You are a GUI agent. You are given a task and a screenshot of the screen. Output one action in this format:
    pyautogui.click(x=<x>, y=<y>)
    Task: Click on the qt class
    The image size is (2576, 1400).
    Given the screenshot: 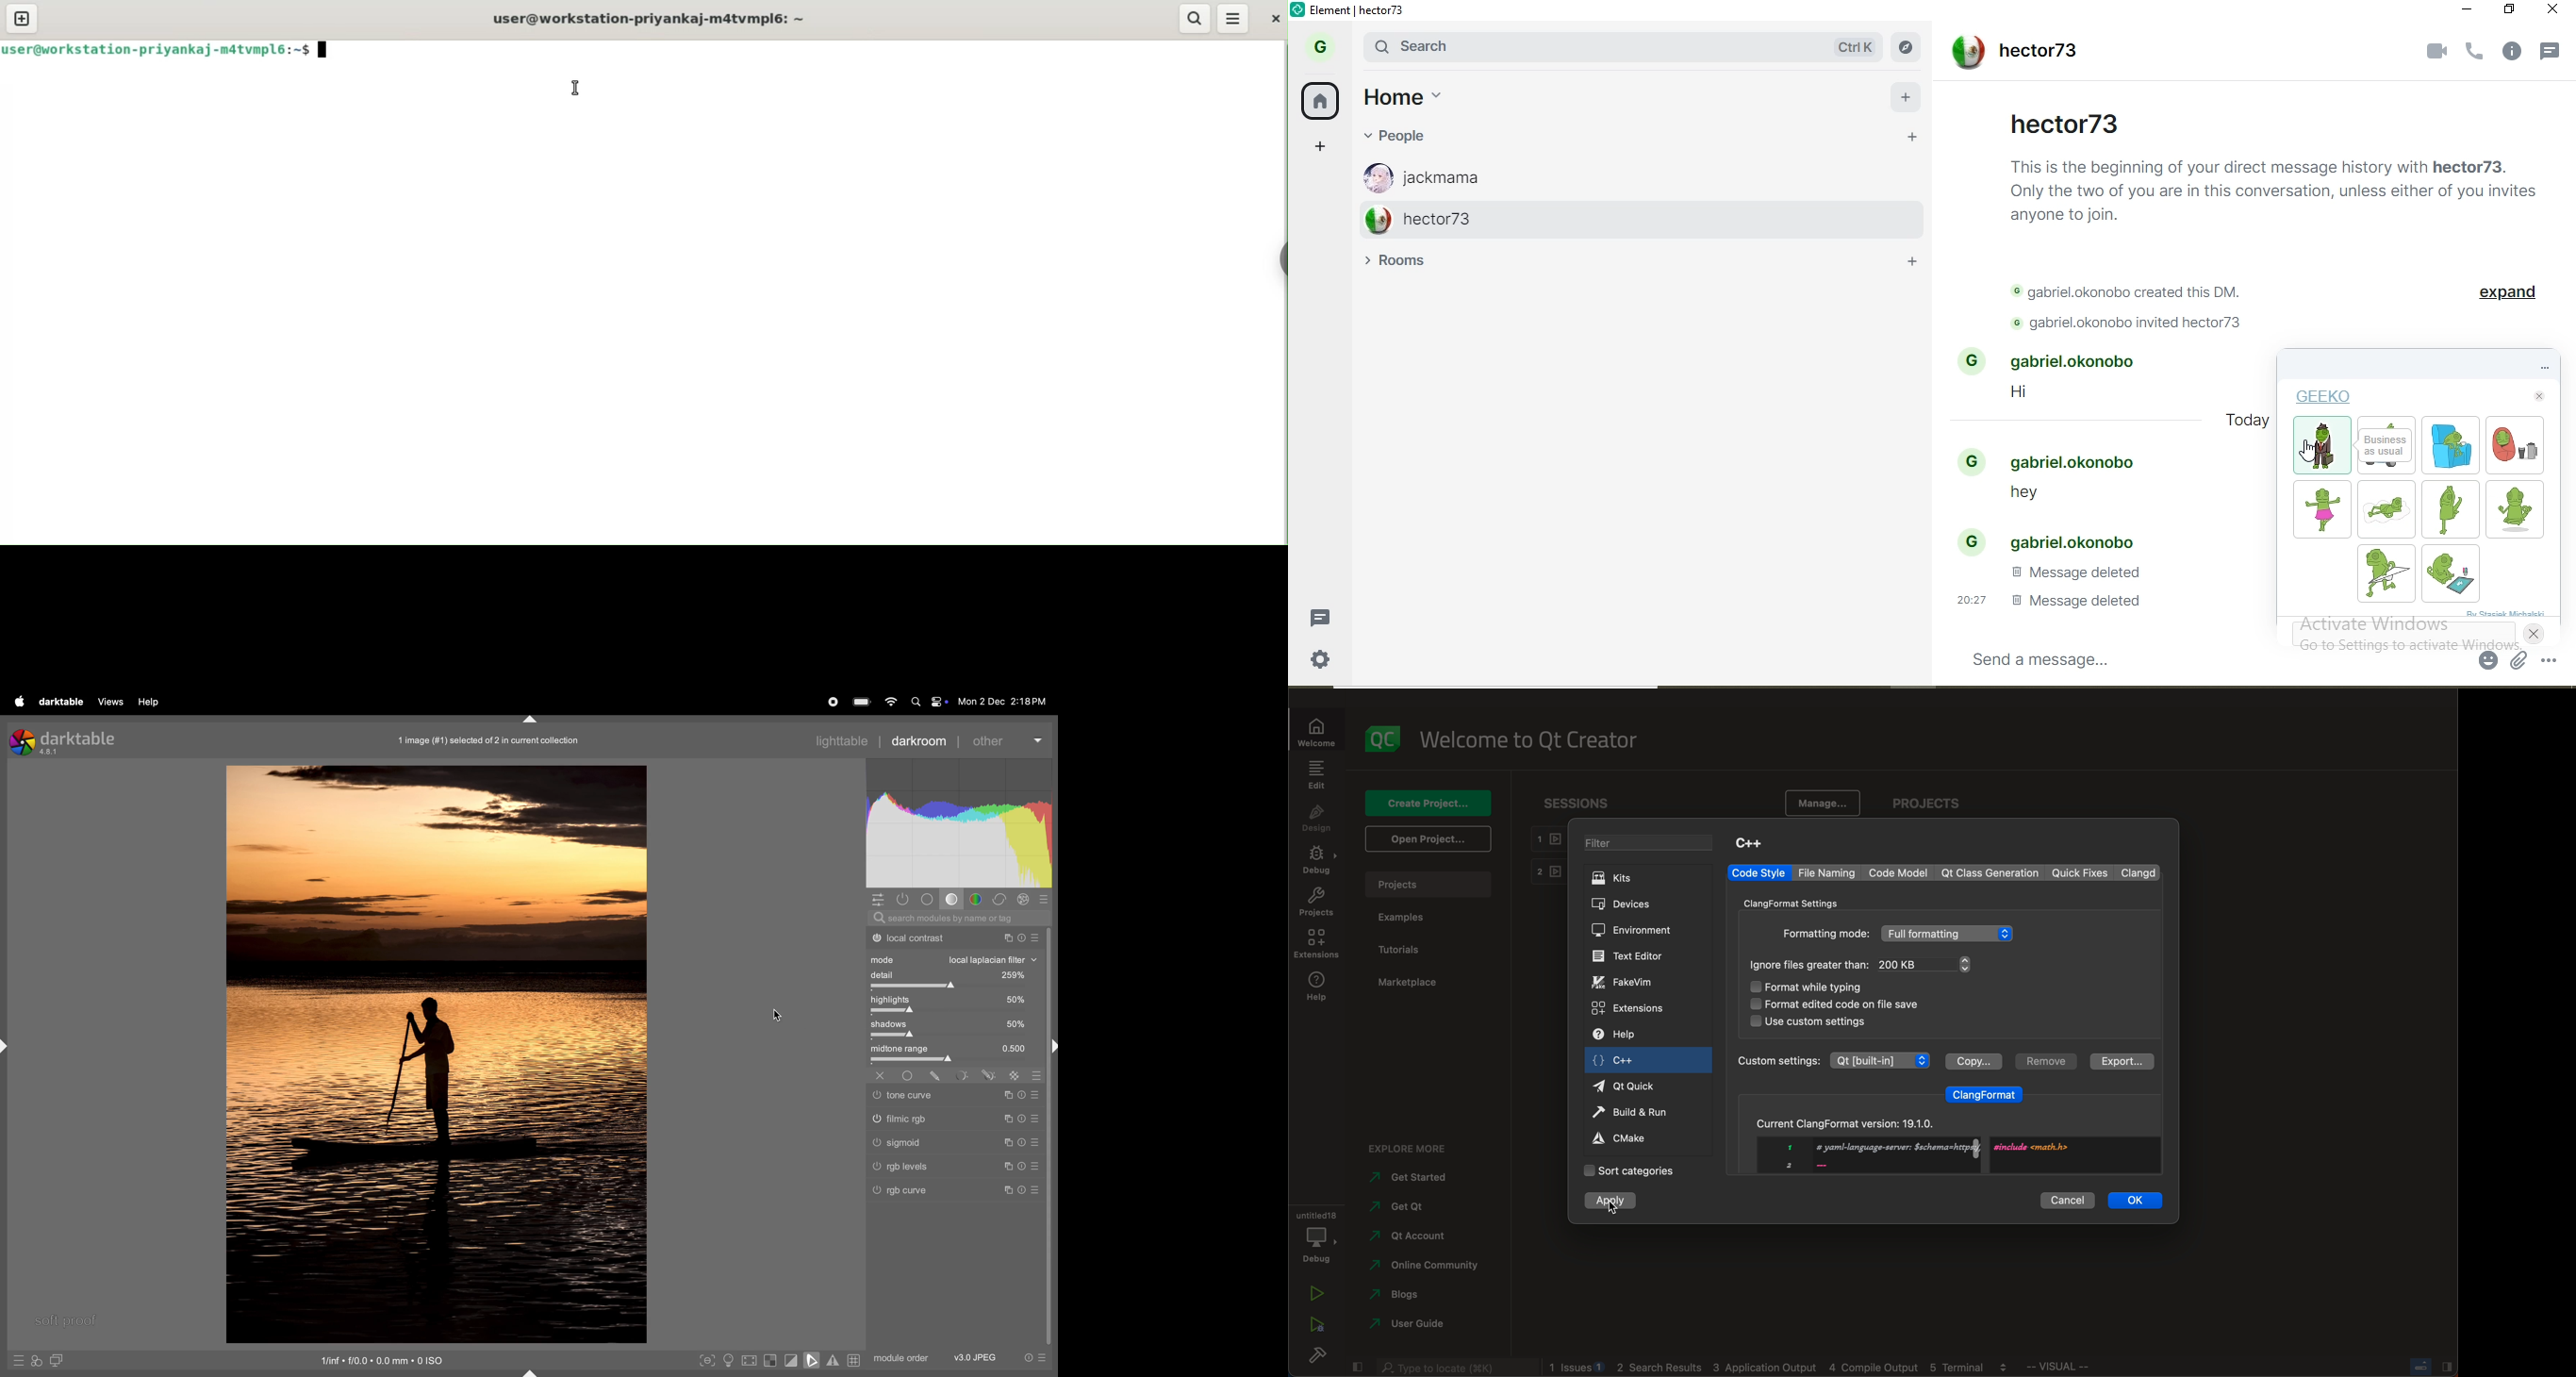 What is the action you would take?
    pyautogui.click(x=1991, y=873)
    